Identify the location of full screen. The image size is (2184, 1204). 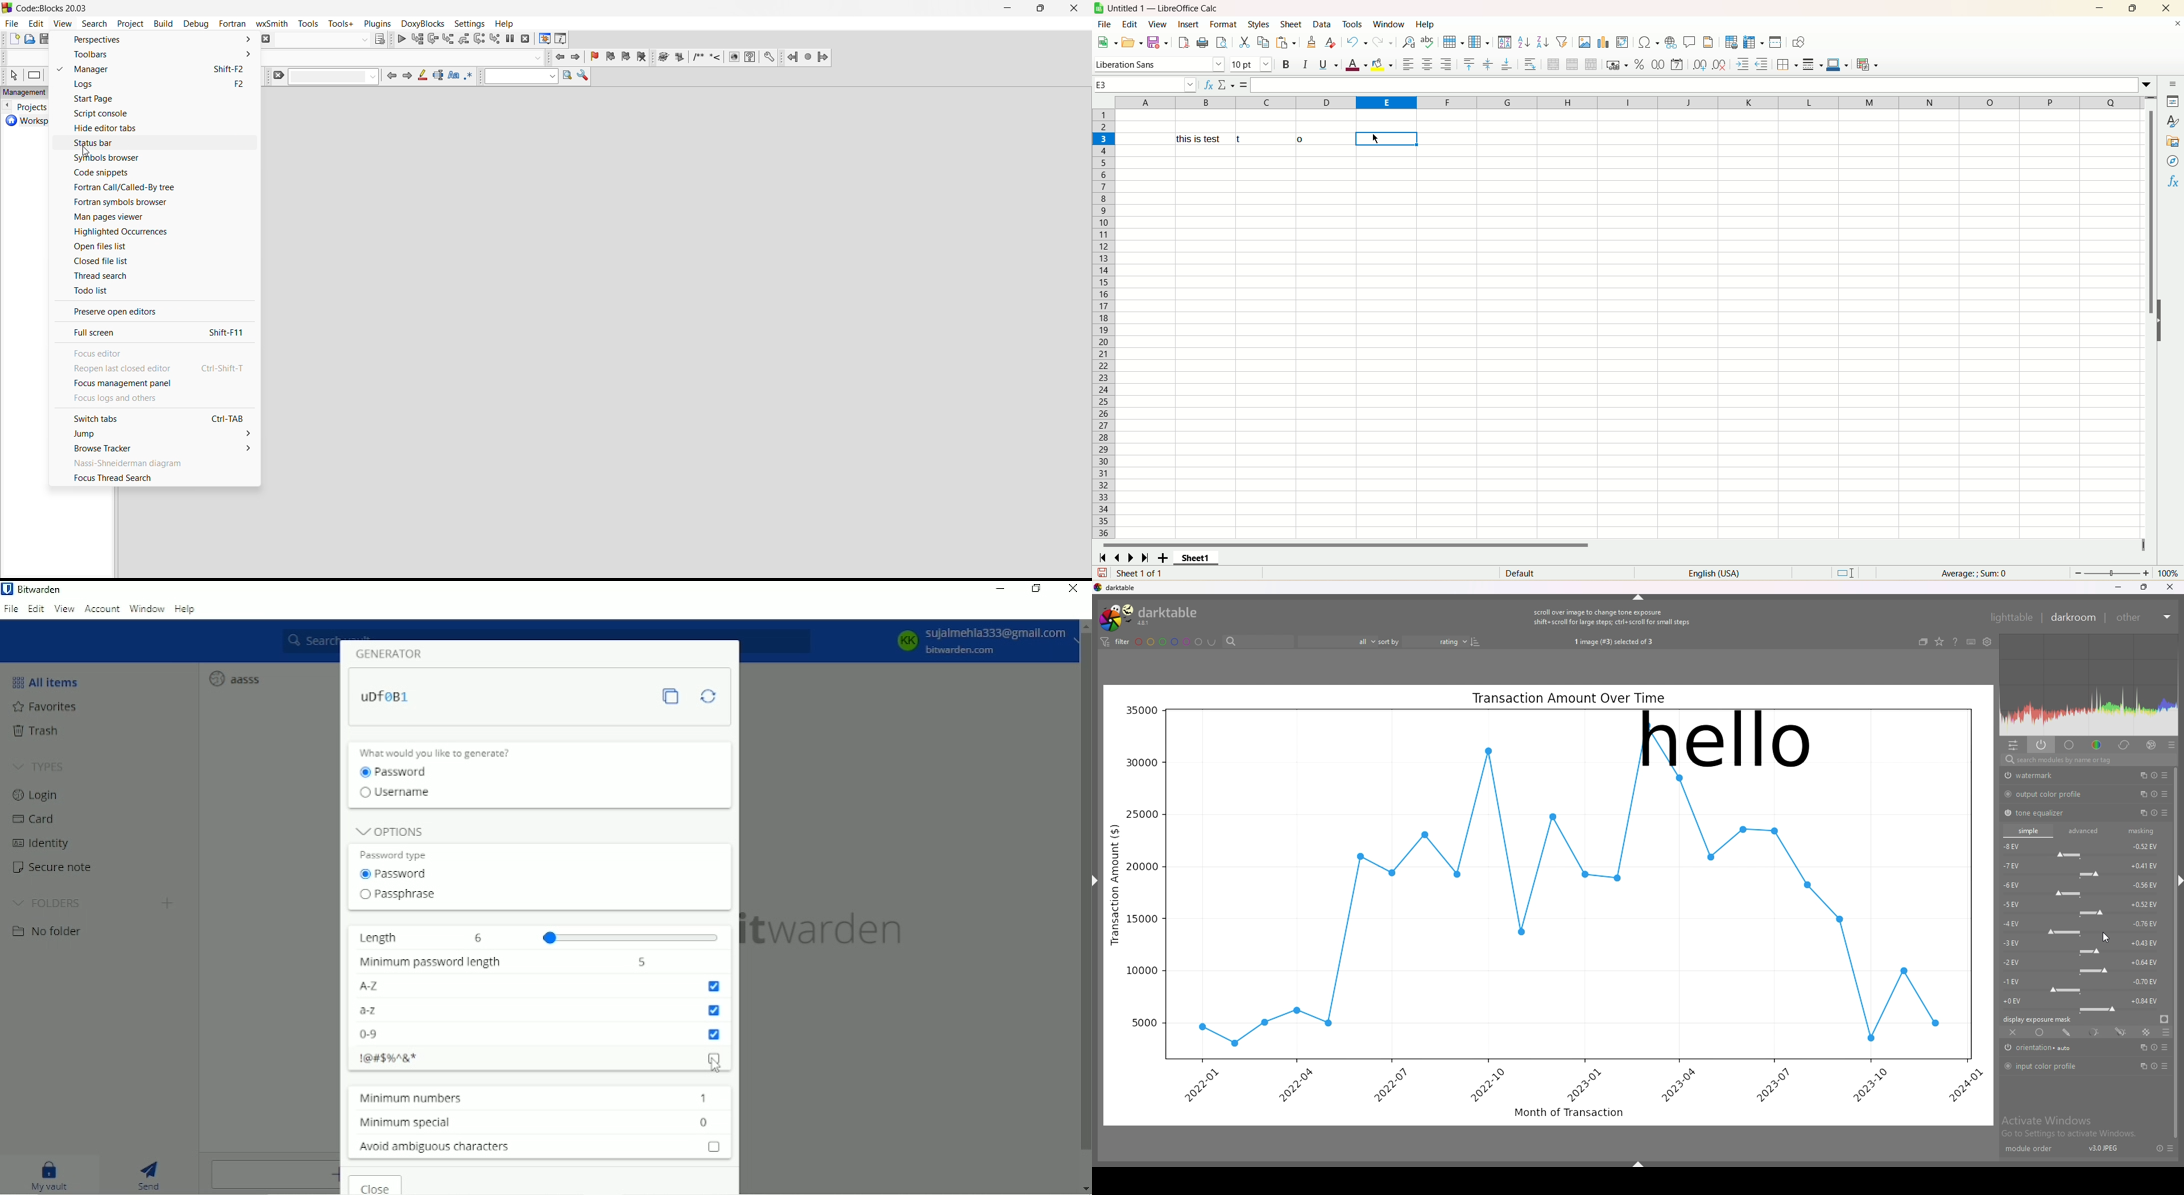
(154, 332).